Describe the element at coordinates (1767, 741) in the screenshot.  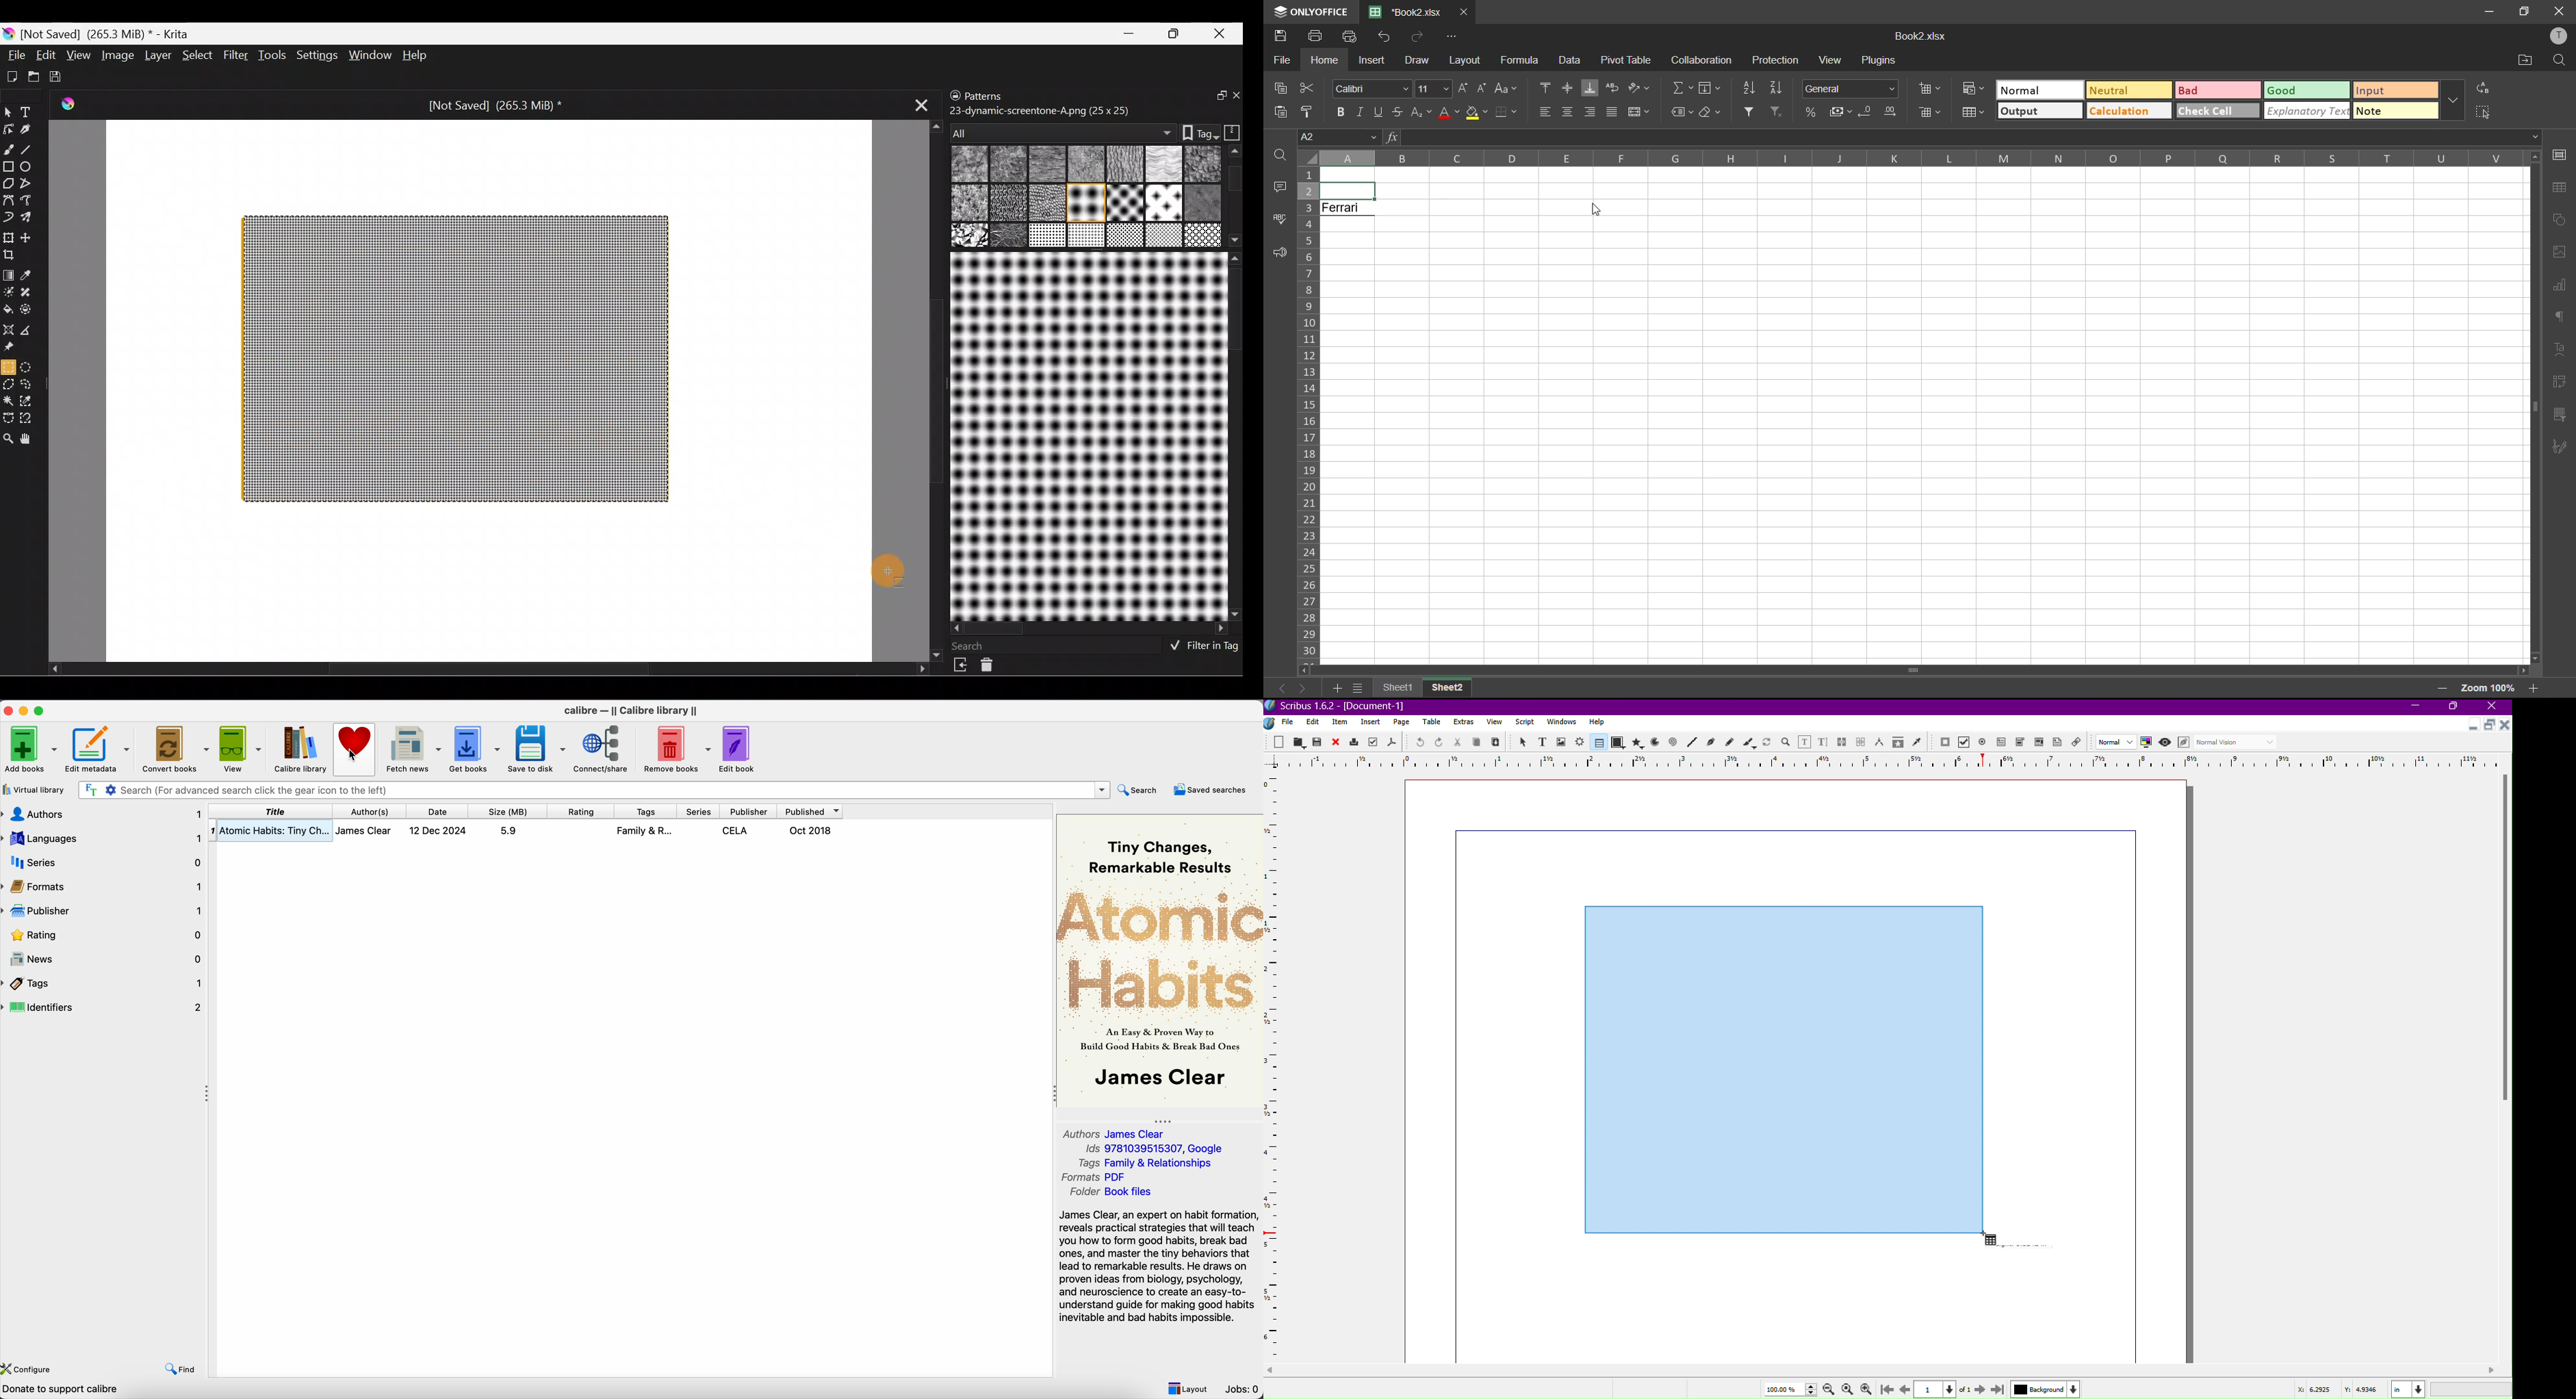
I see `Rotate Item` at that location.